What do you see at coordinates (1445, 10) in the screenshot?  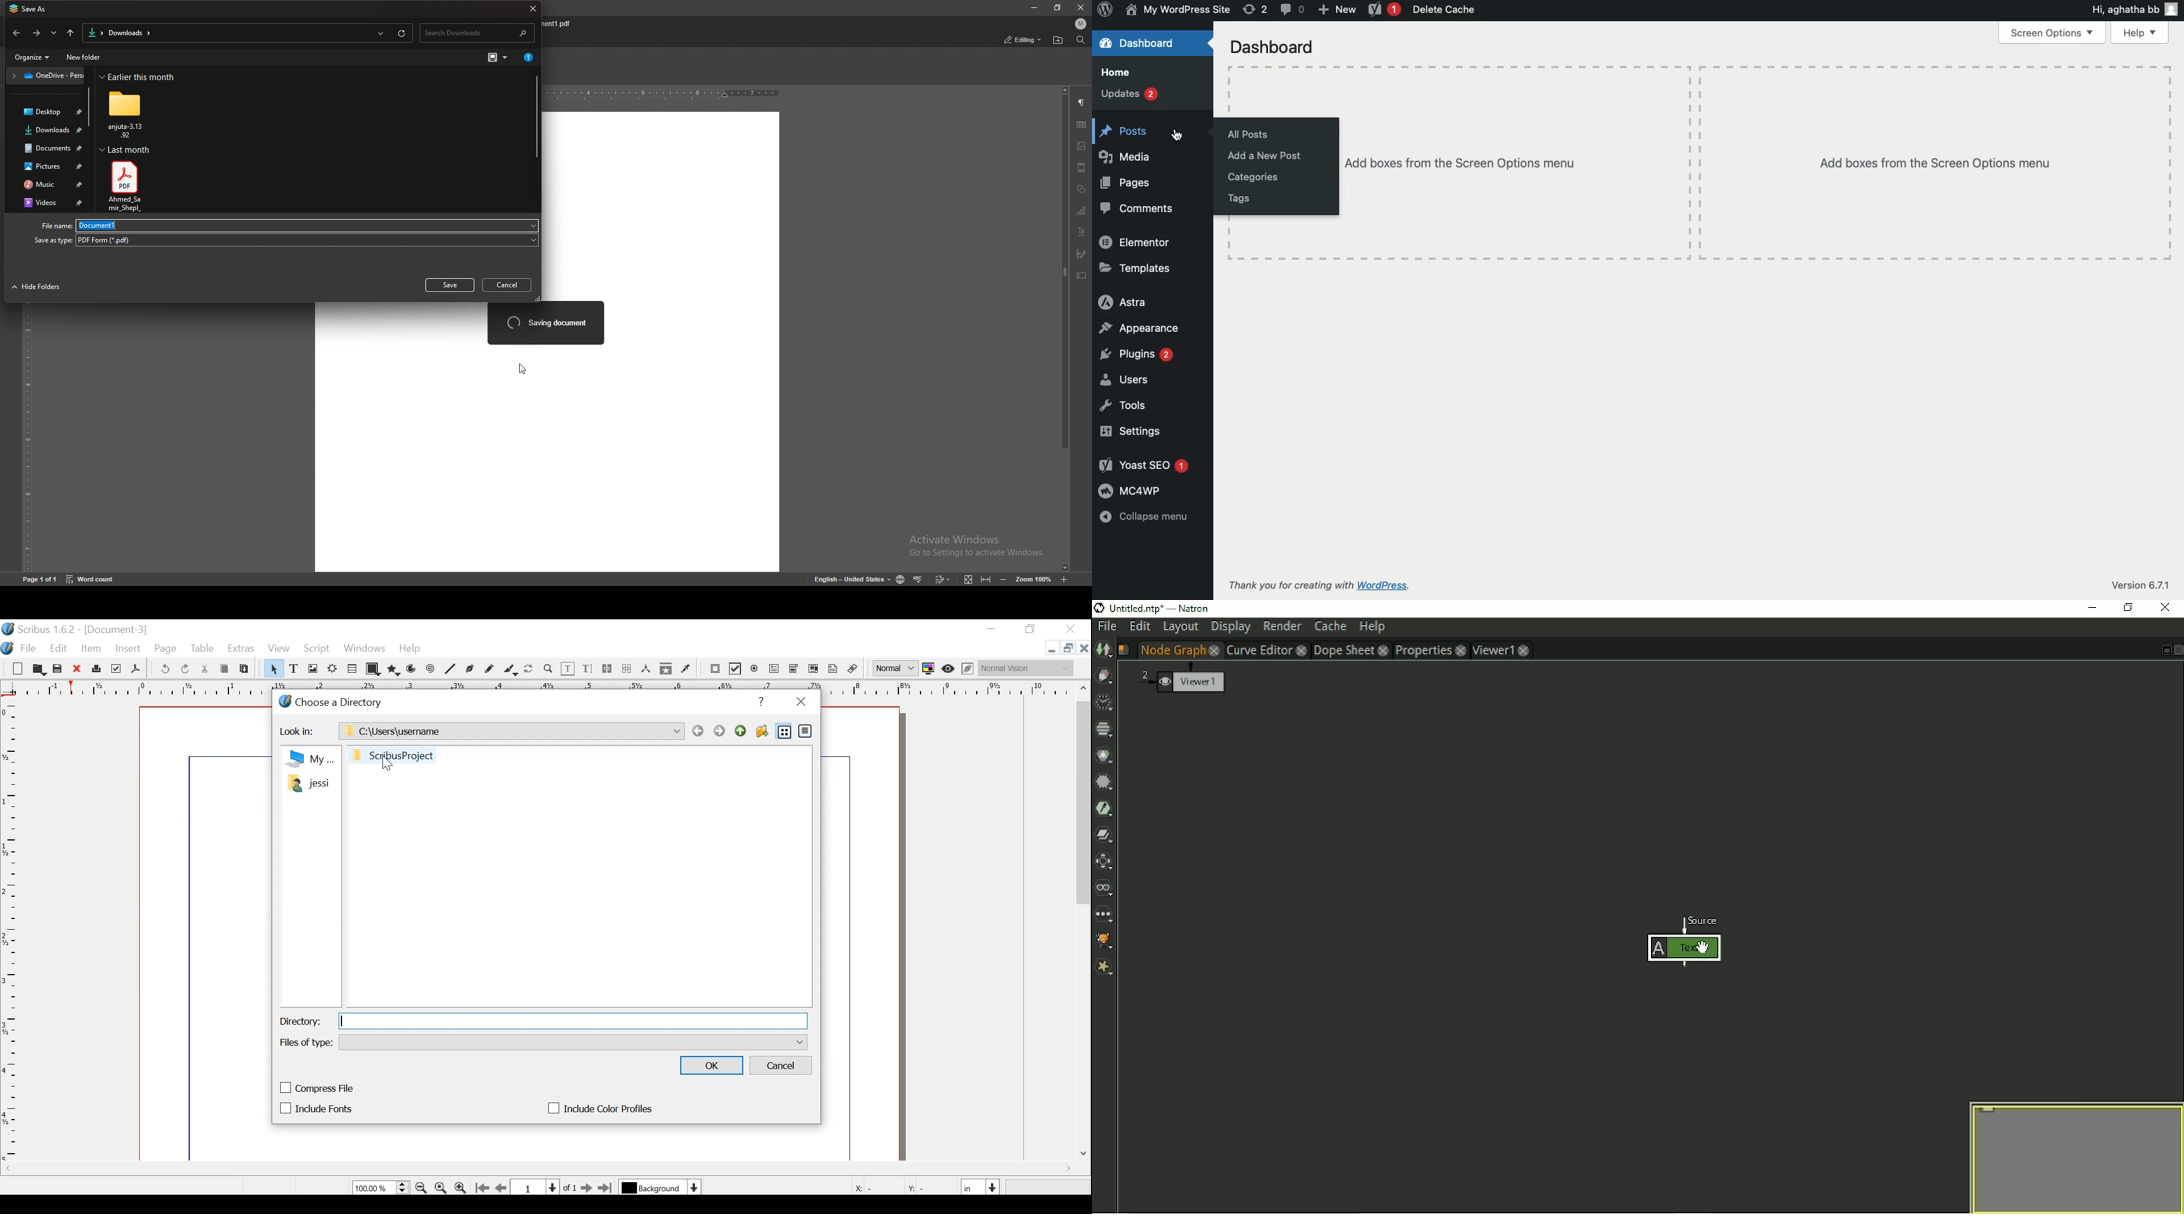 I see `Delete cache` at bounding box center [1445, 10].